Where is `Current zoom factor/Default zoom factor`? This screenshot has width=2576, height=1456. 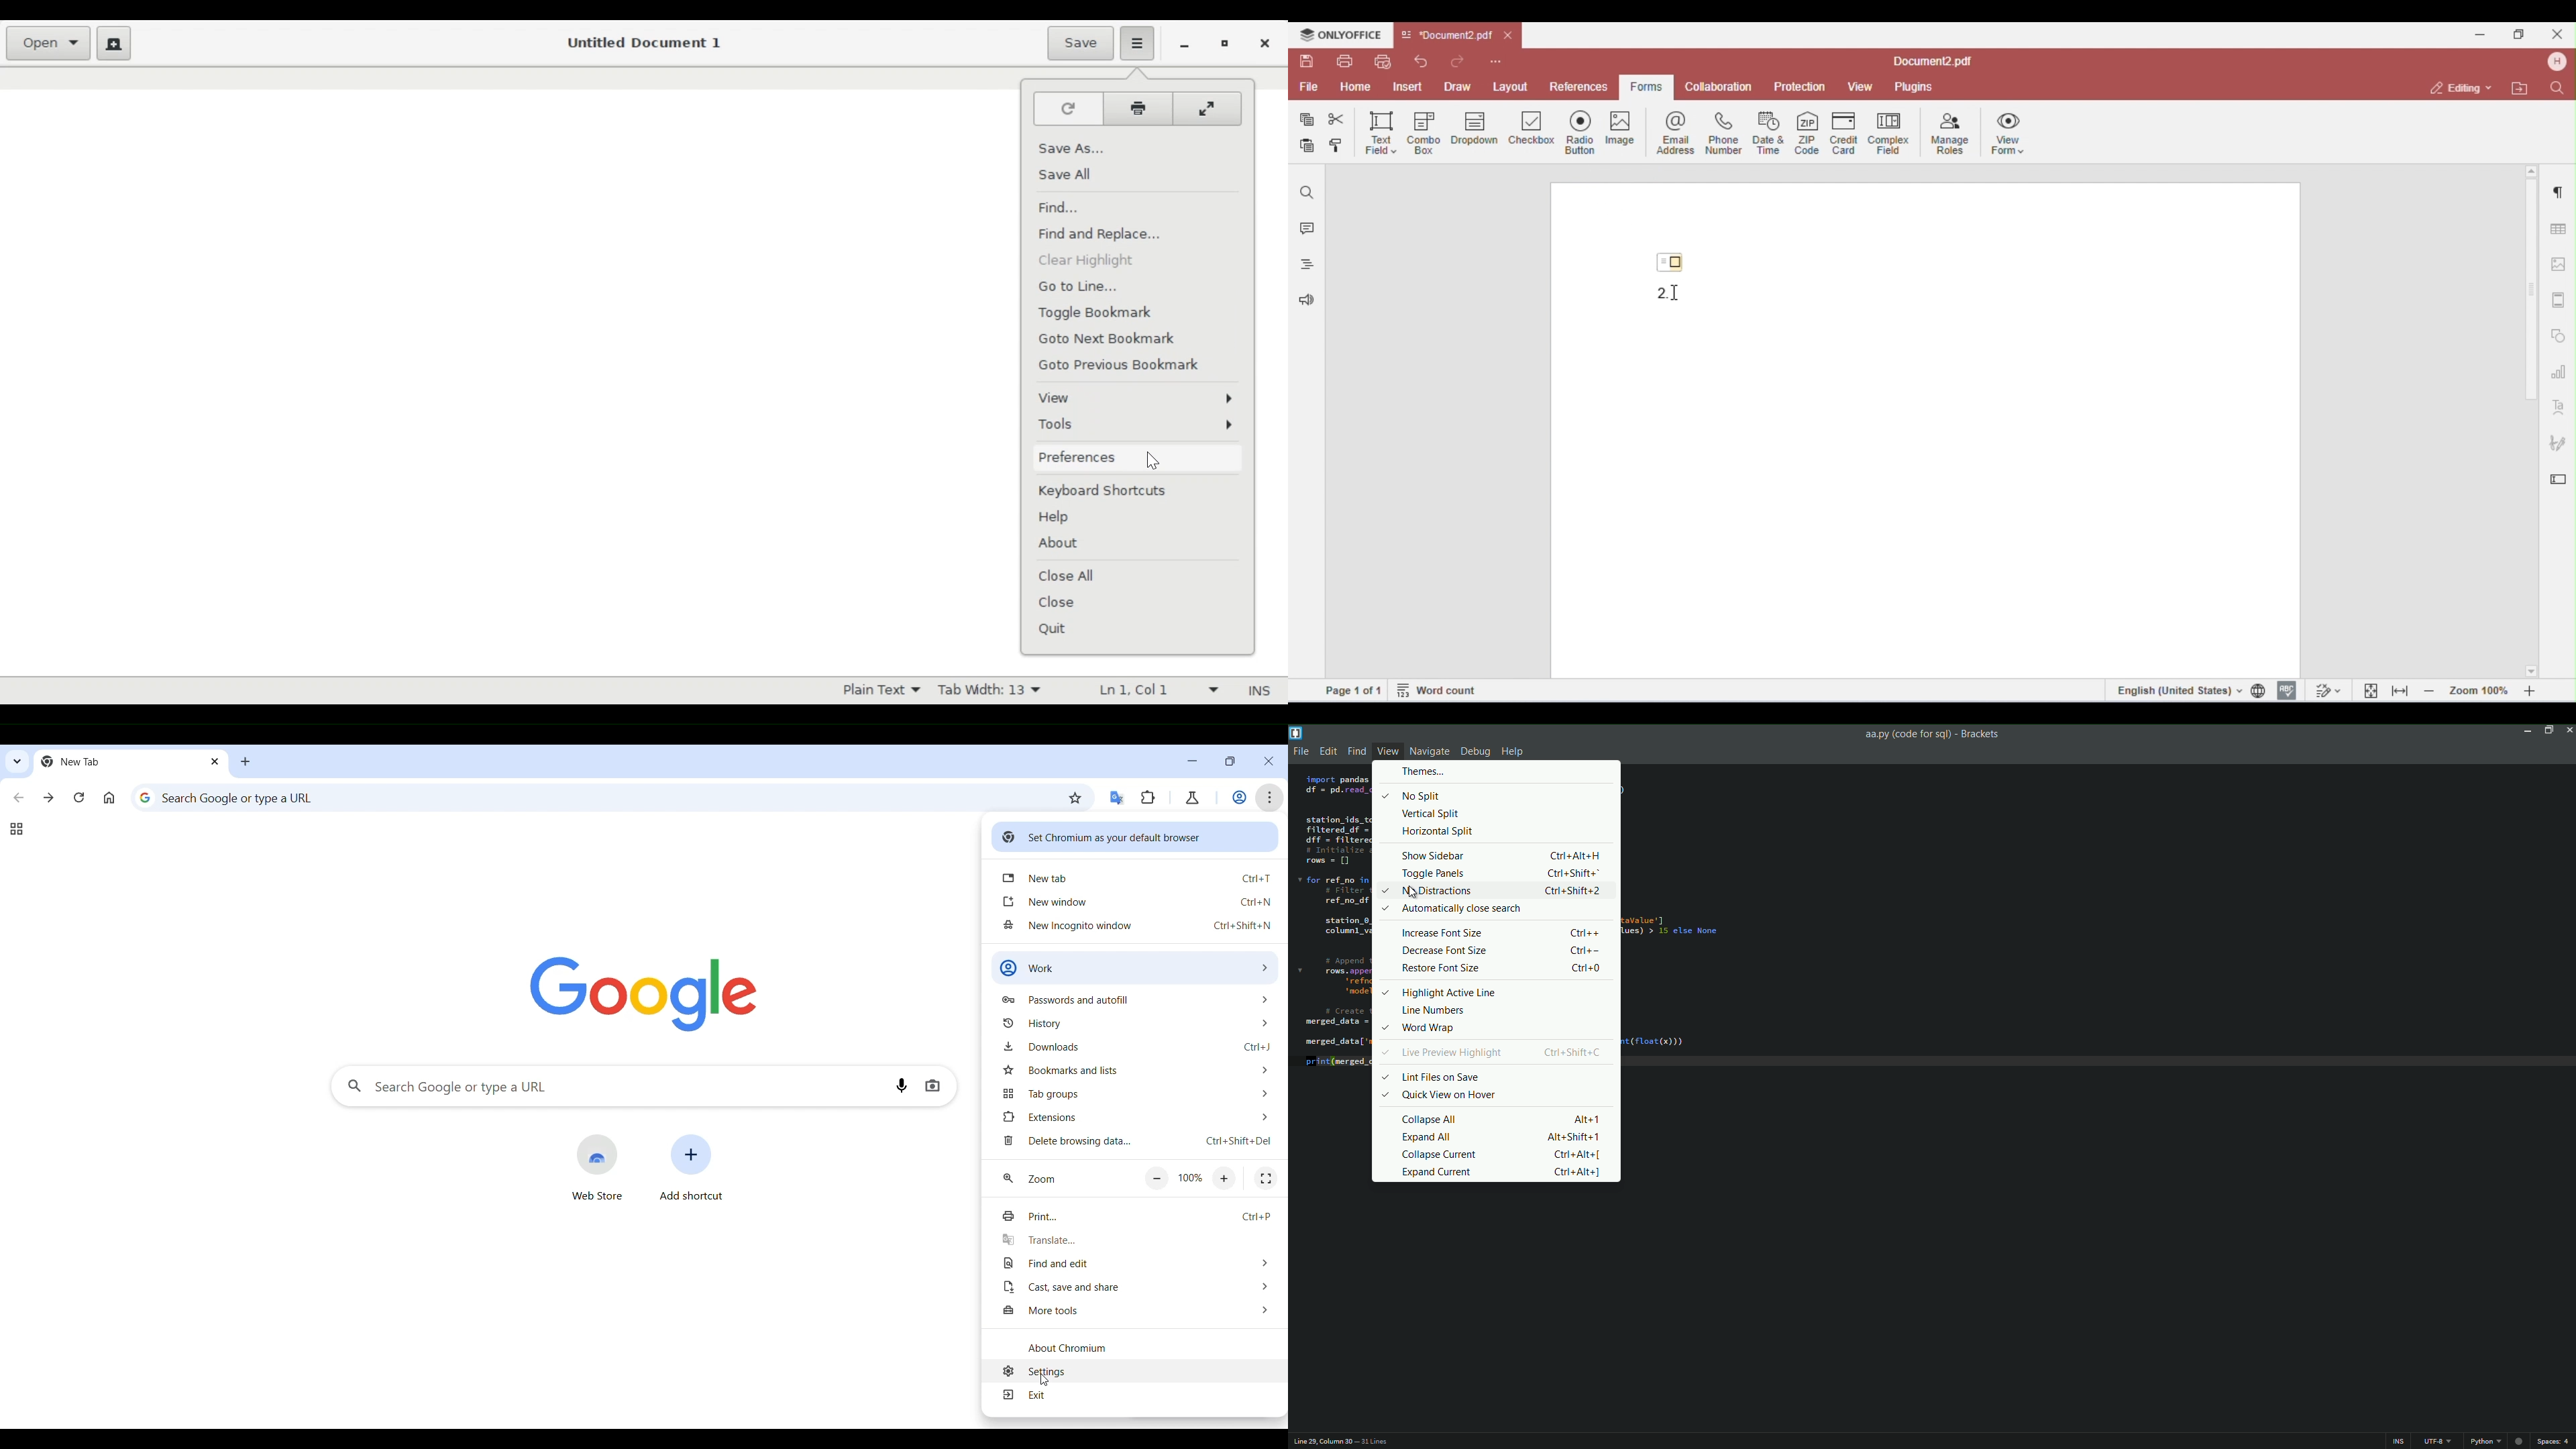
Current zoom factor/Default zoom factor is located at coordinates (1191, 1178).